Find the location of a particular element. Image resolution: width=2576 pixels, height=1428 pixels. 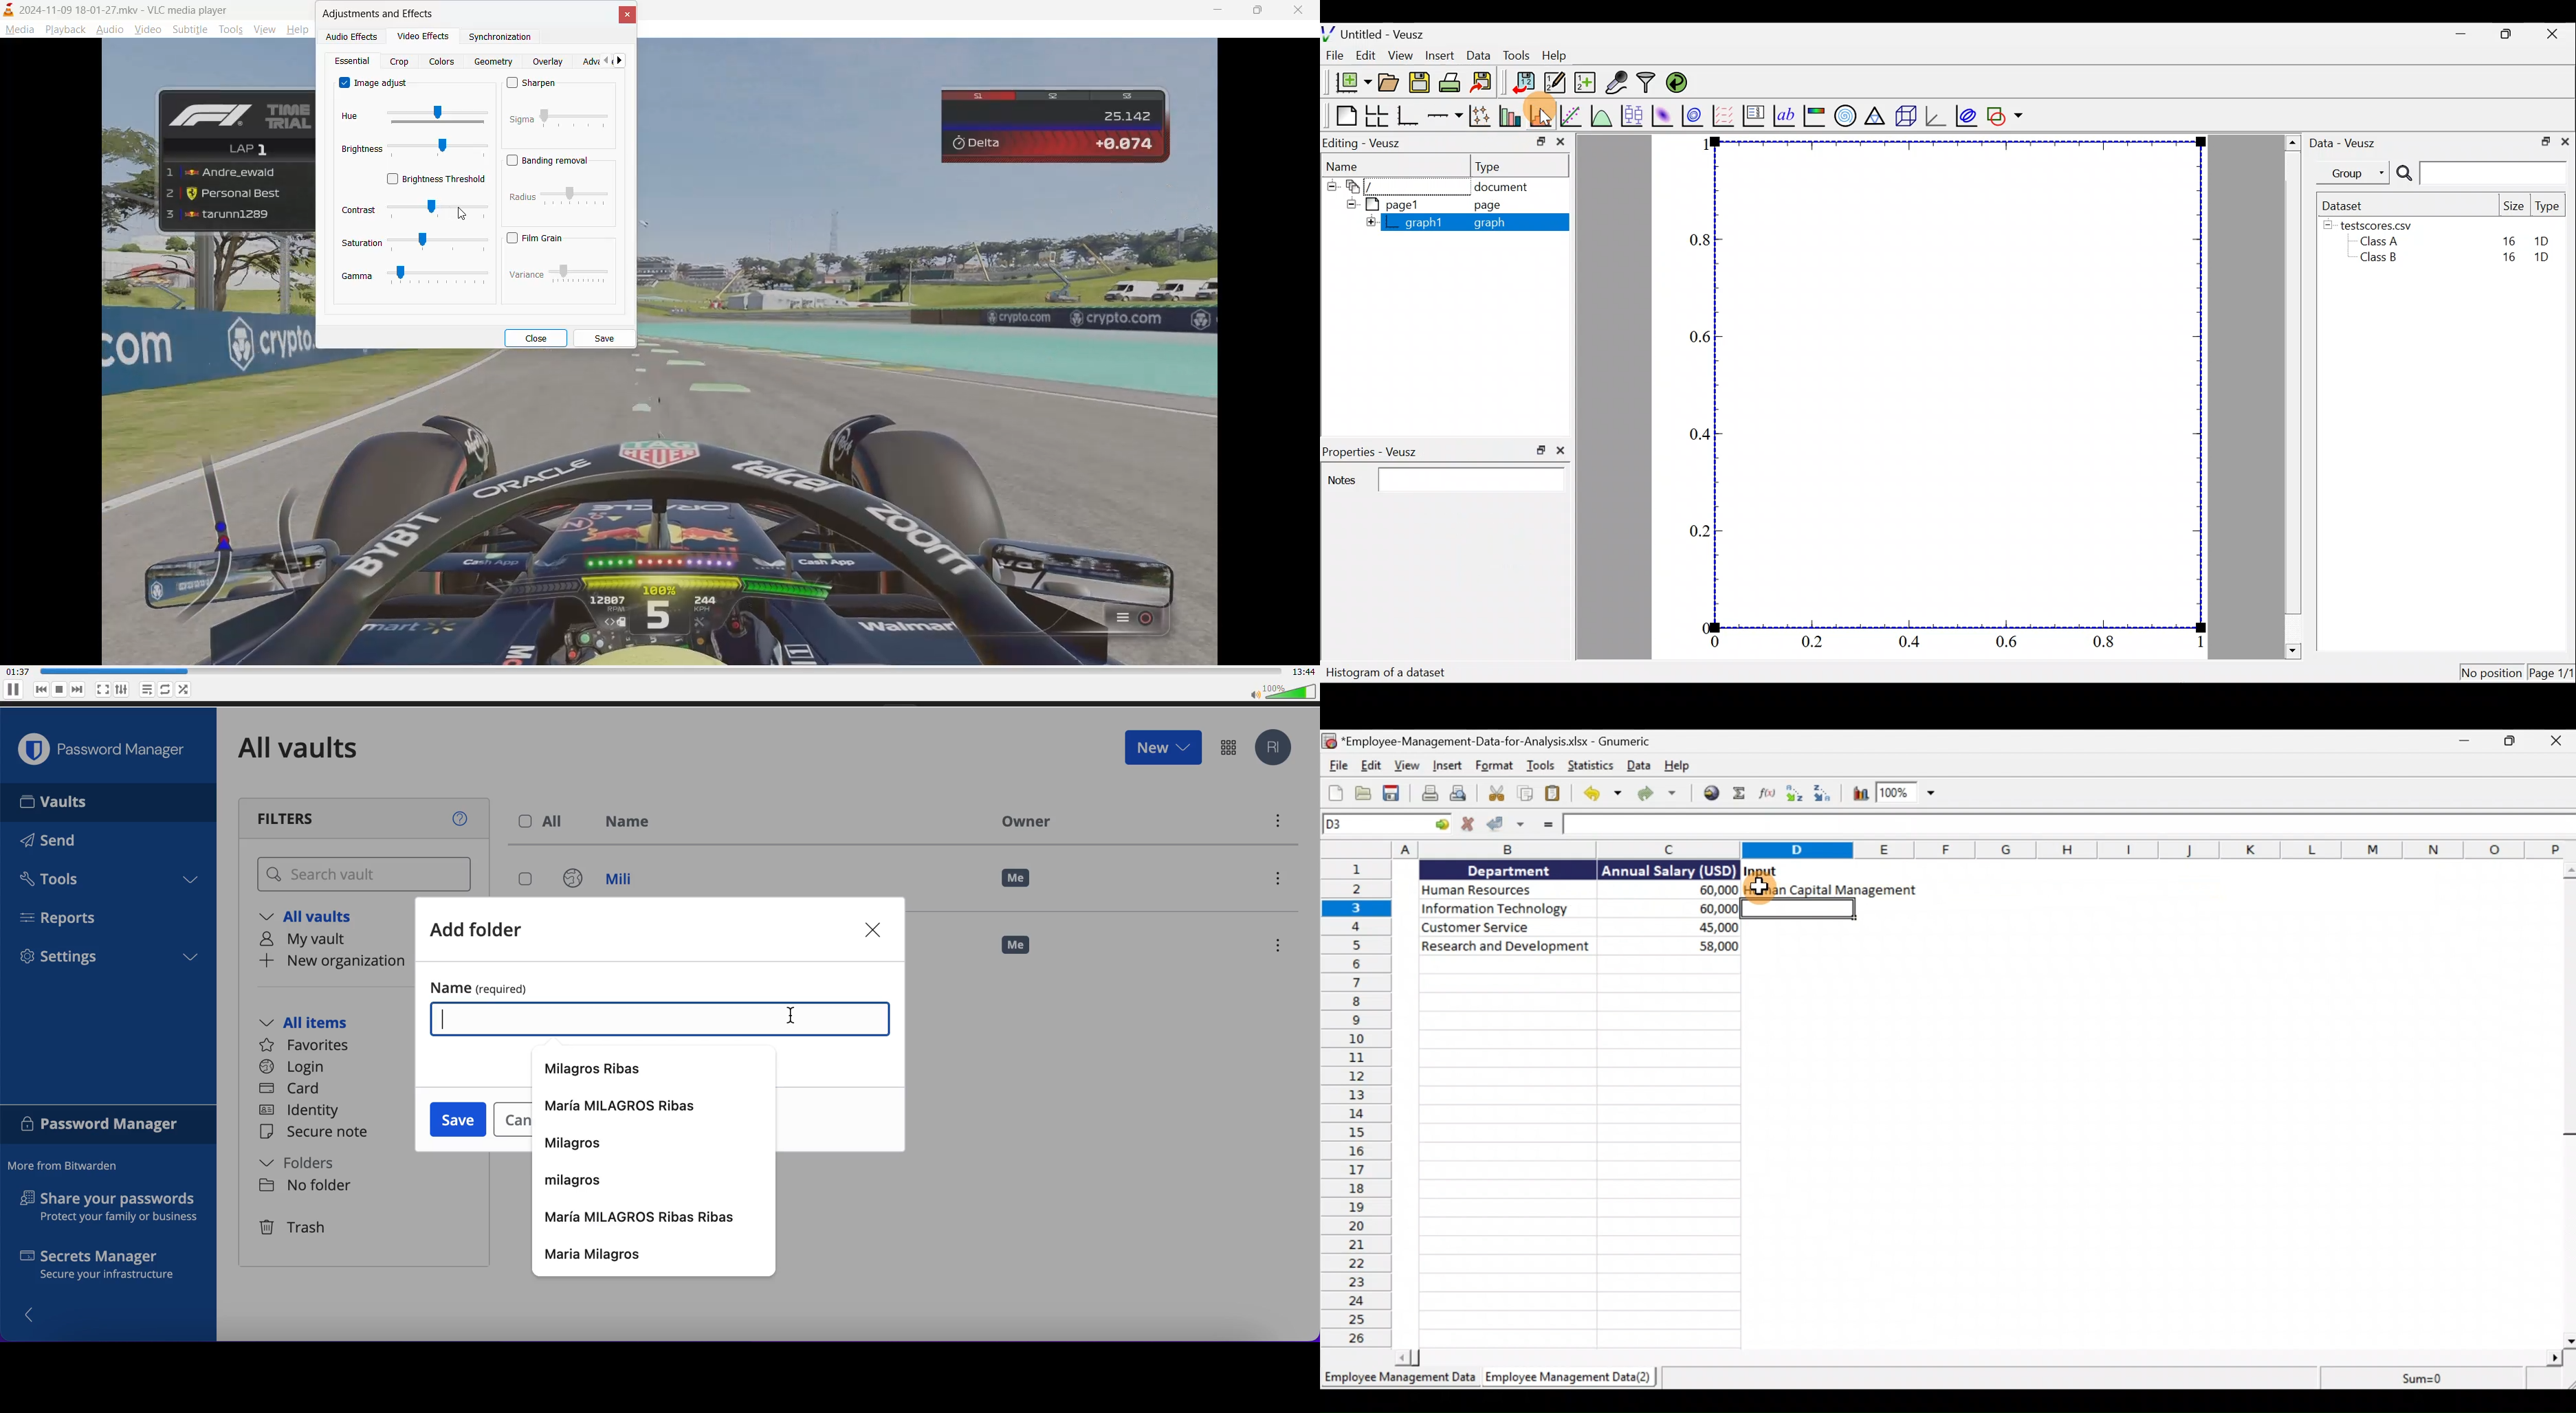

0.8 is located at coordinates (1696, 239).